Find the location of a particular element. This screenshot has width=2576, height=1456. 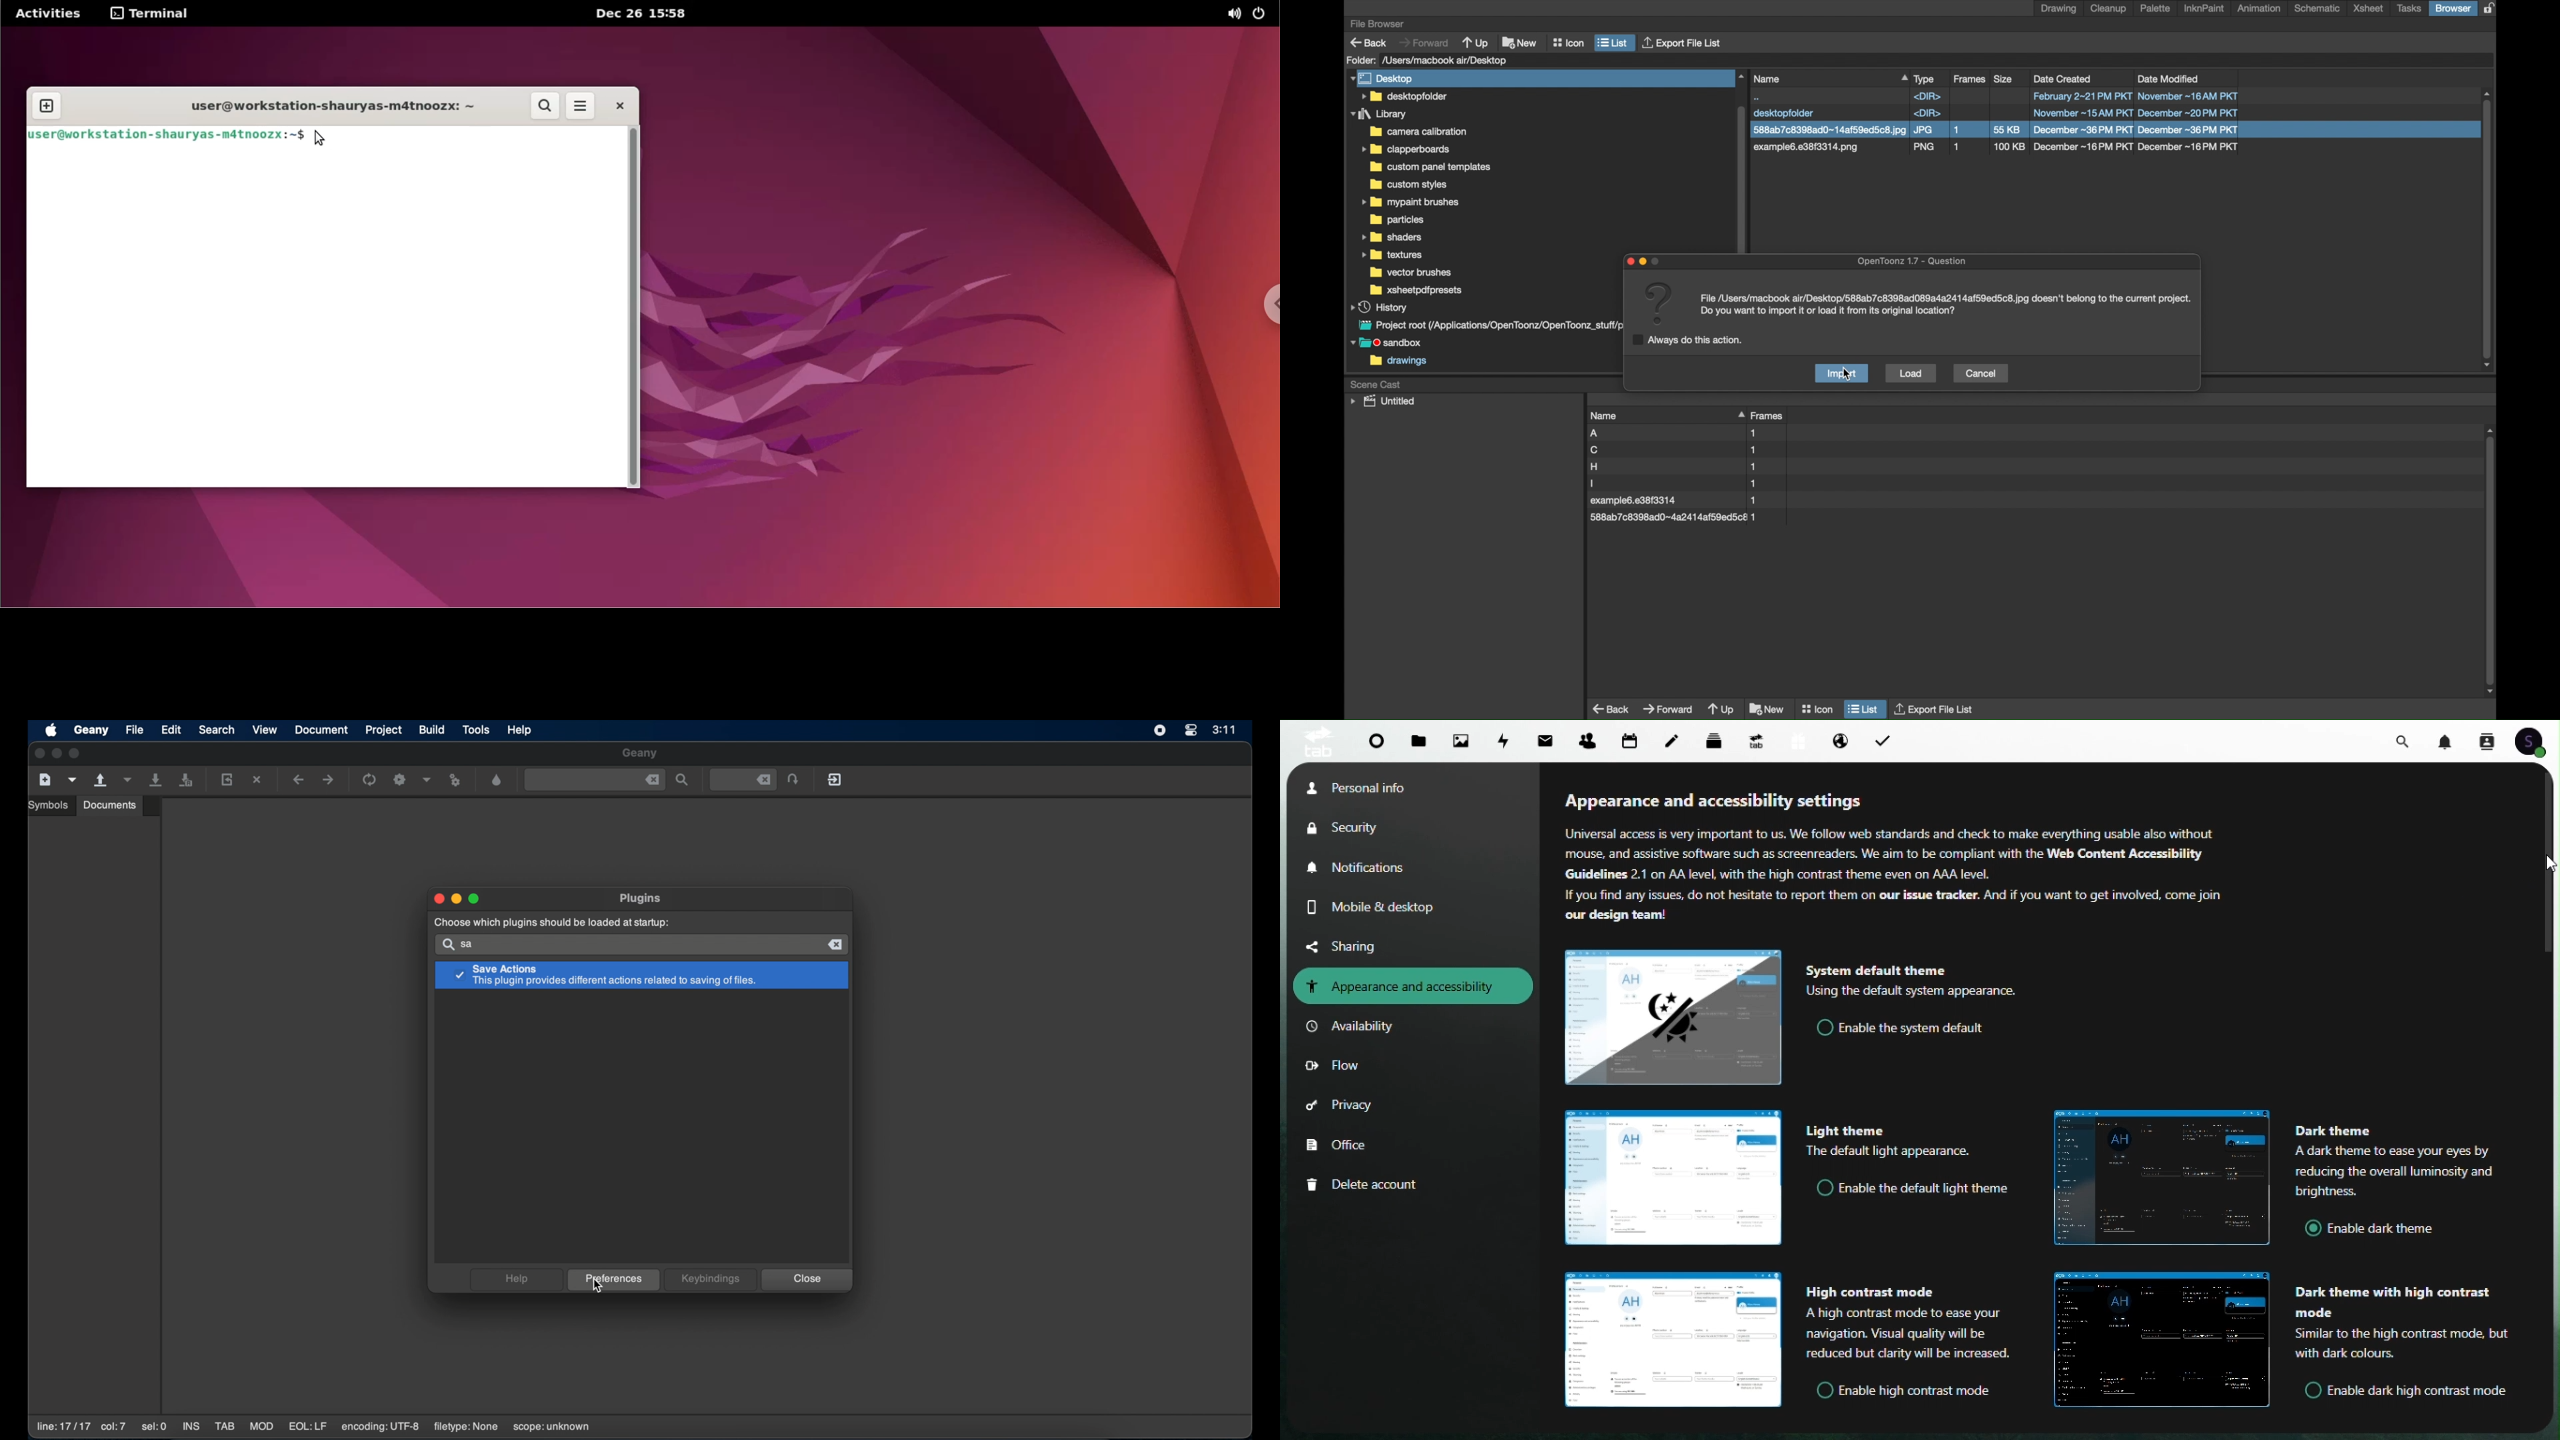

back is located at coordinates (1612, 709).